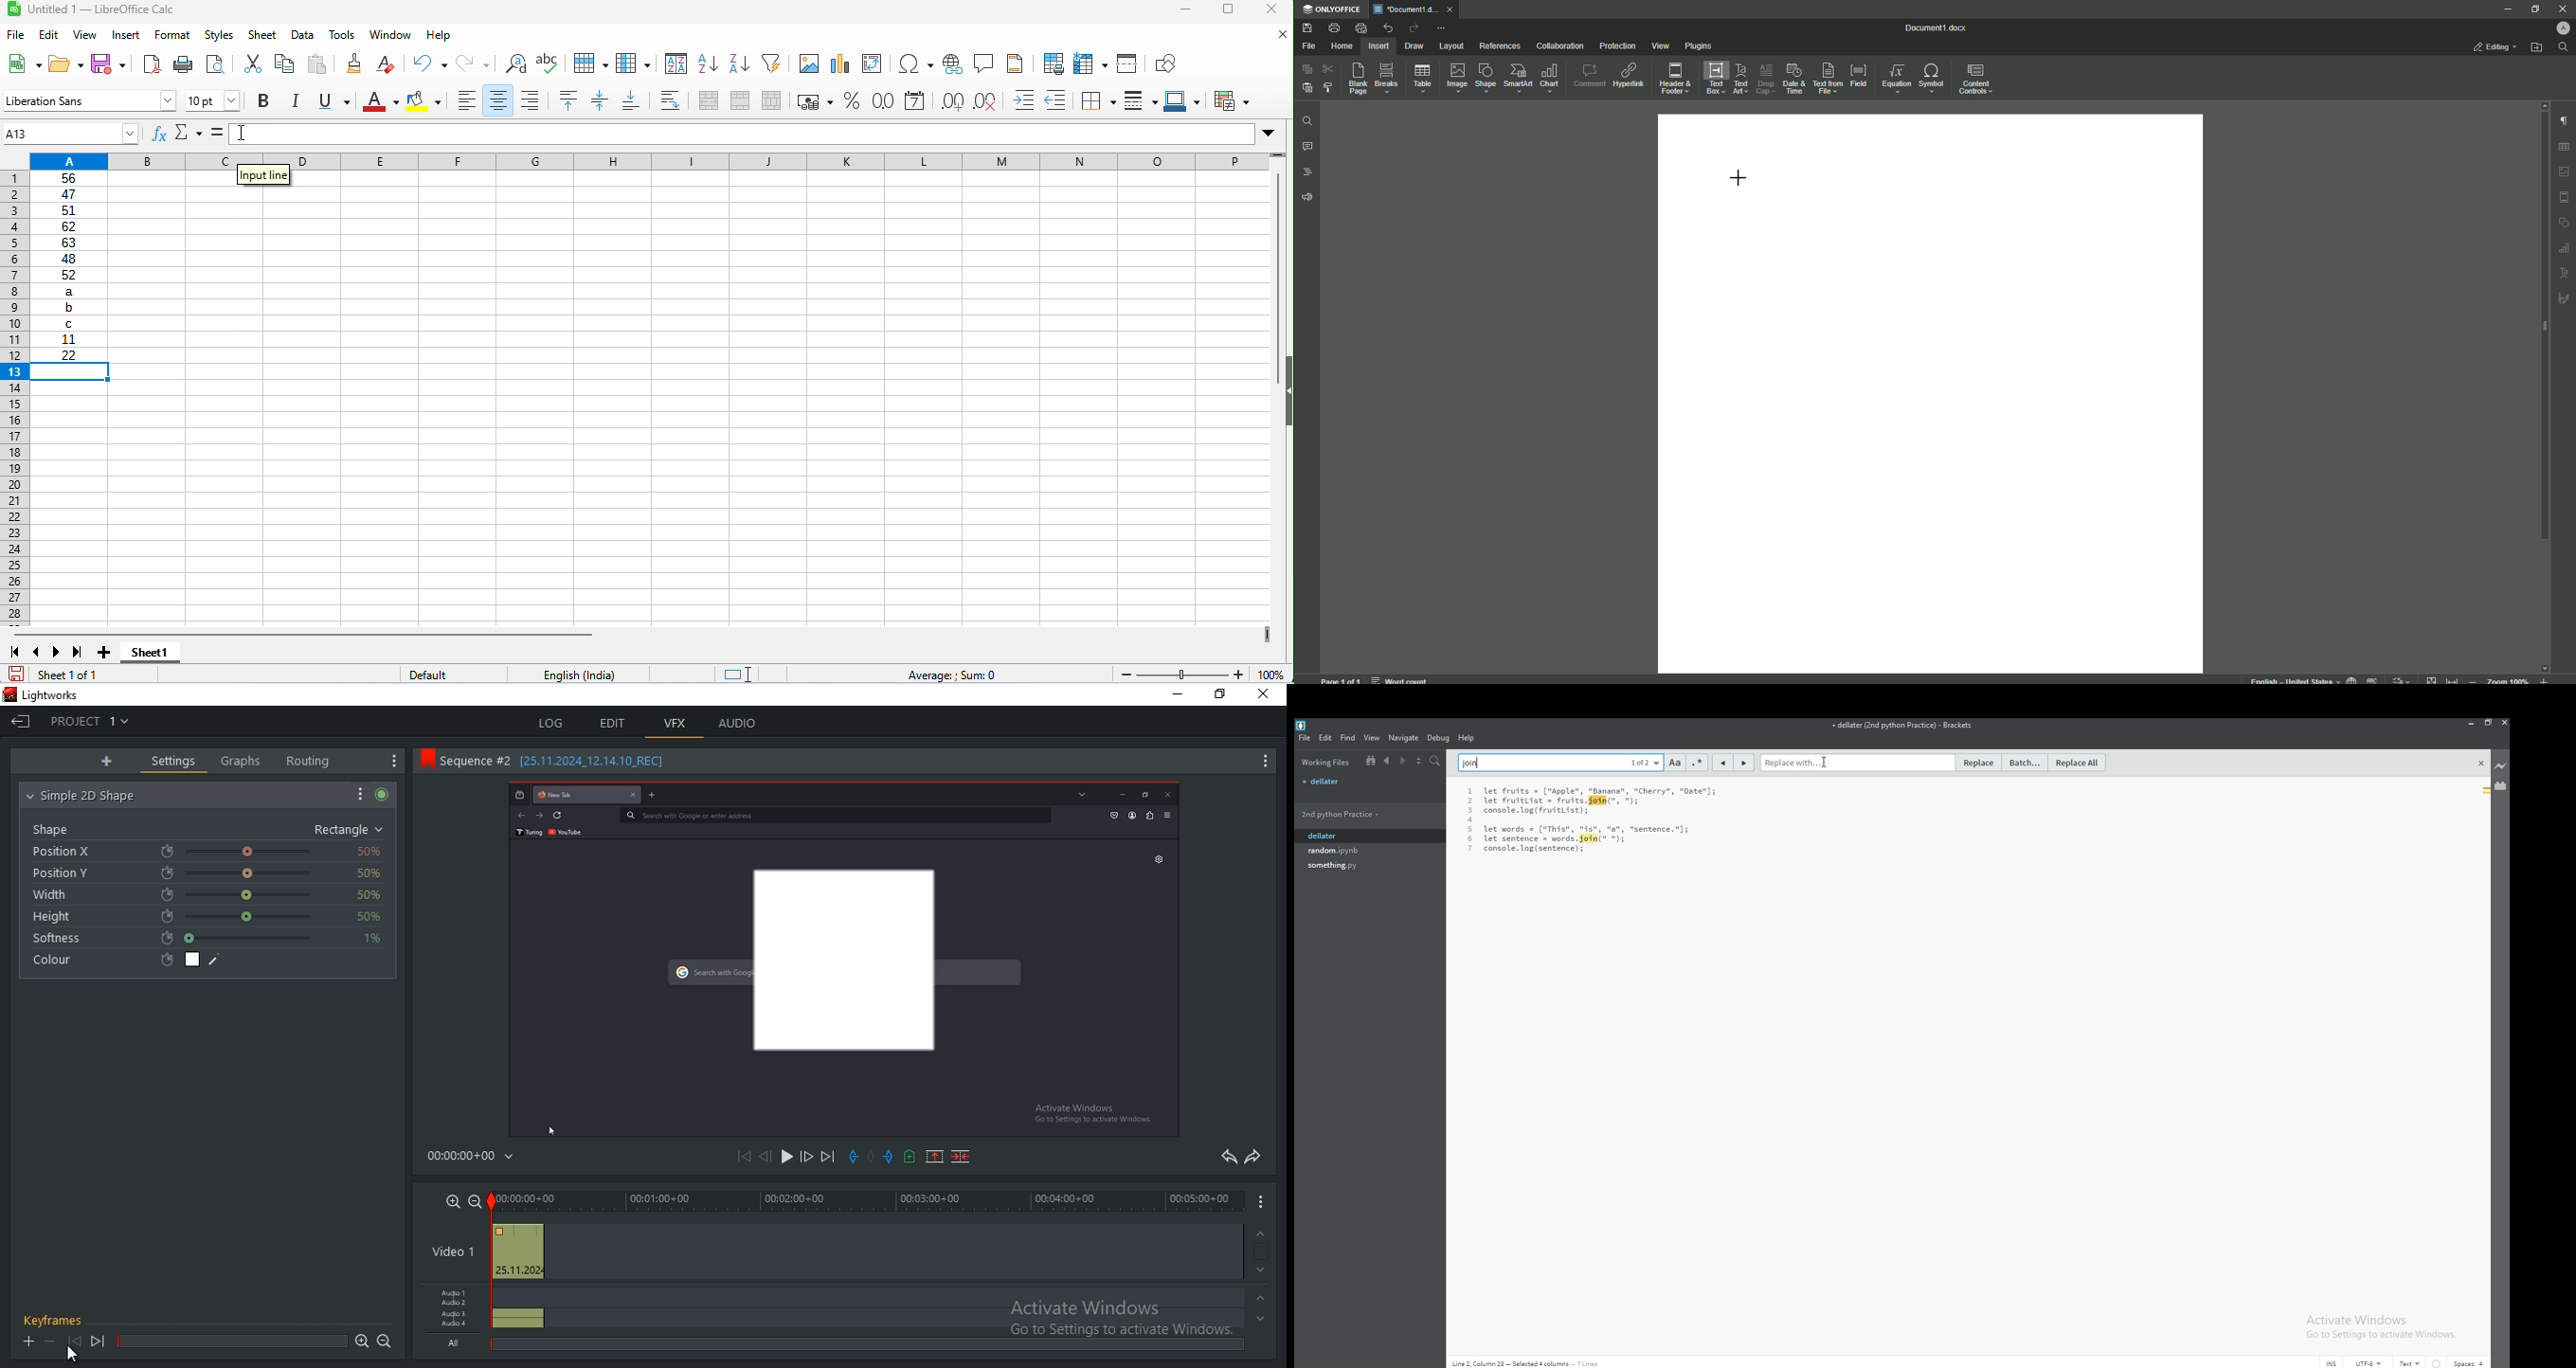 This screenshot has width=2576, height=1372. Describe the element at coordinates (1334, 28) in the screenshot. I see `Print` at that location.